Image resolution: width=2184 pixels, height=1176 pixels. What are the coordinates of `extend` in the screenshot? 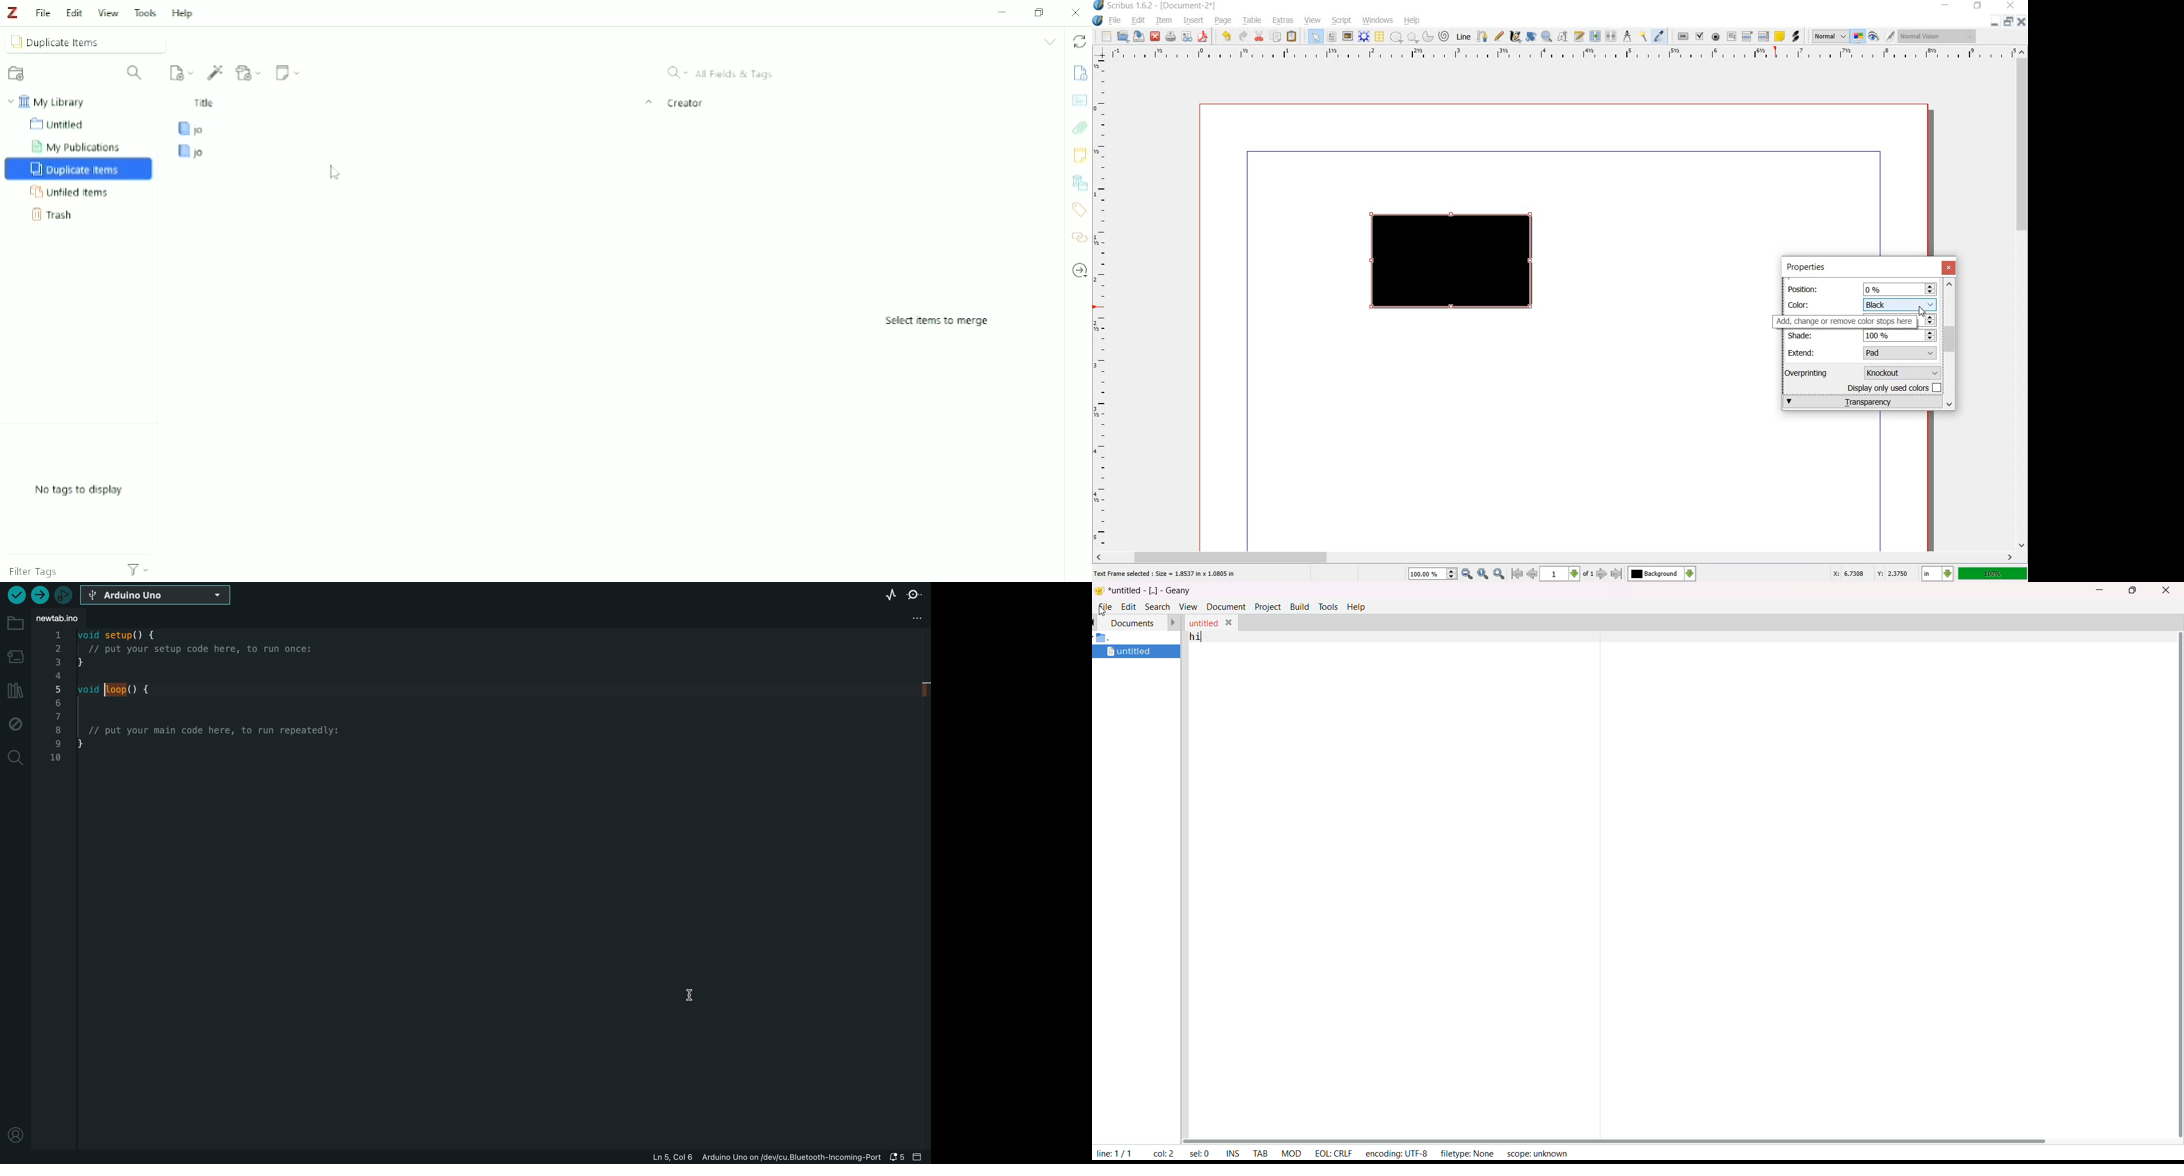 It's located at (1804, 352).